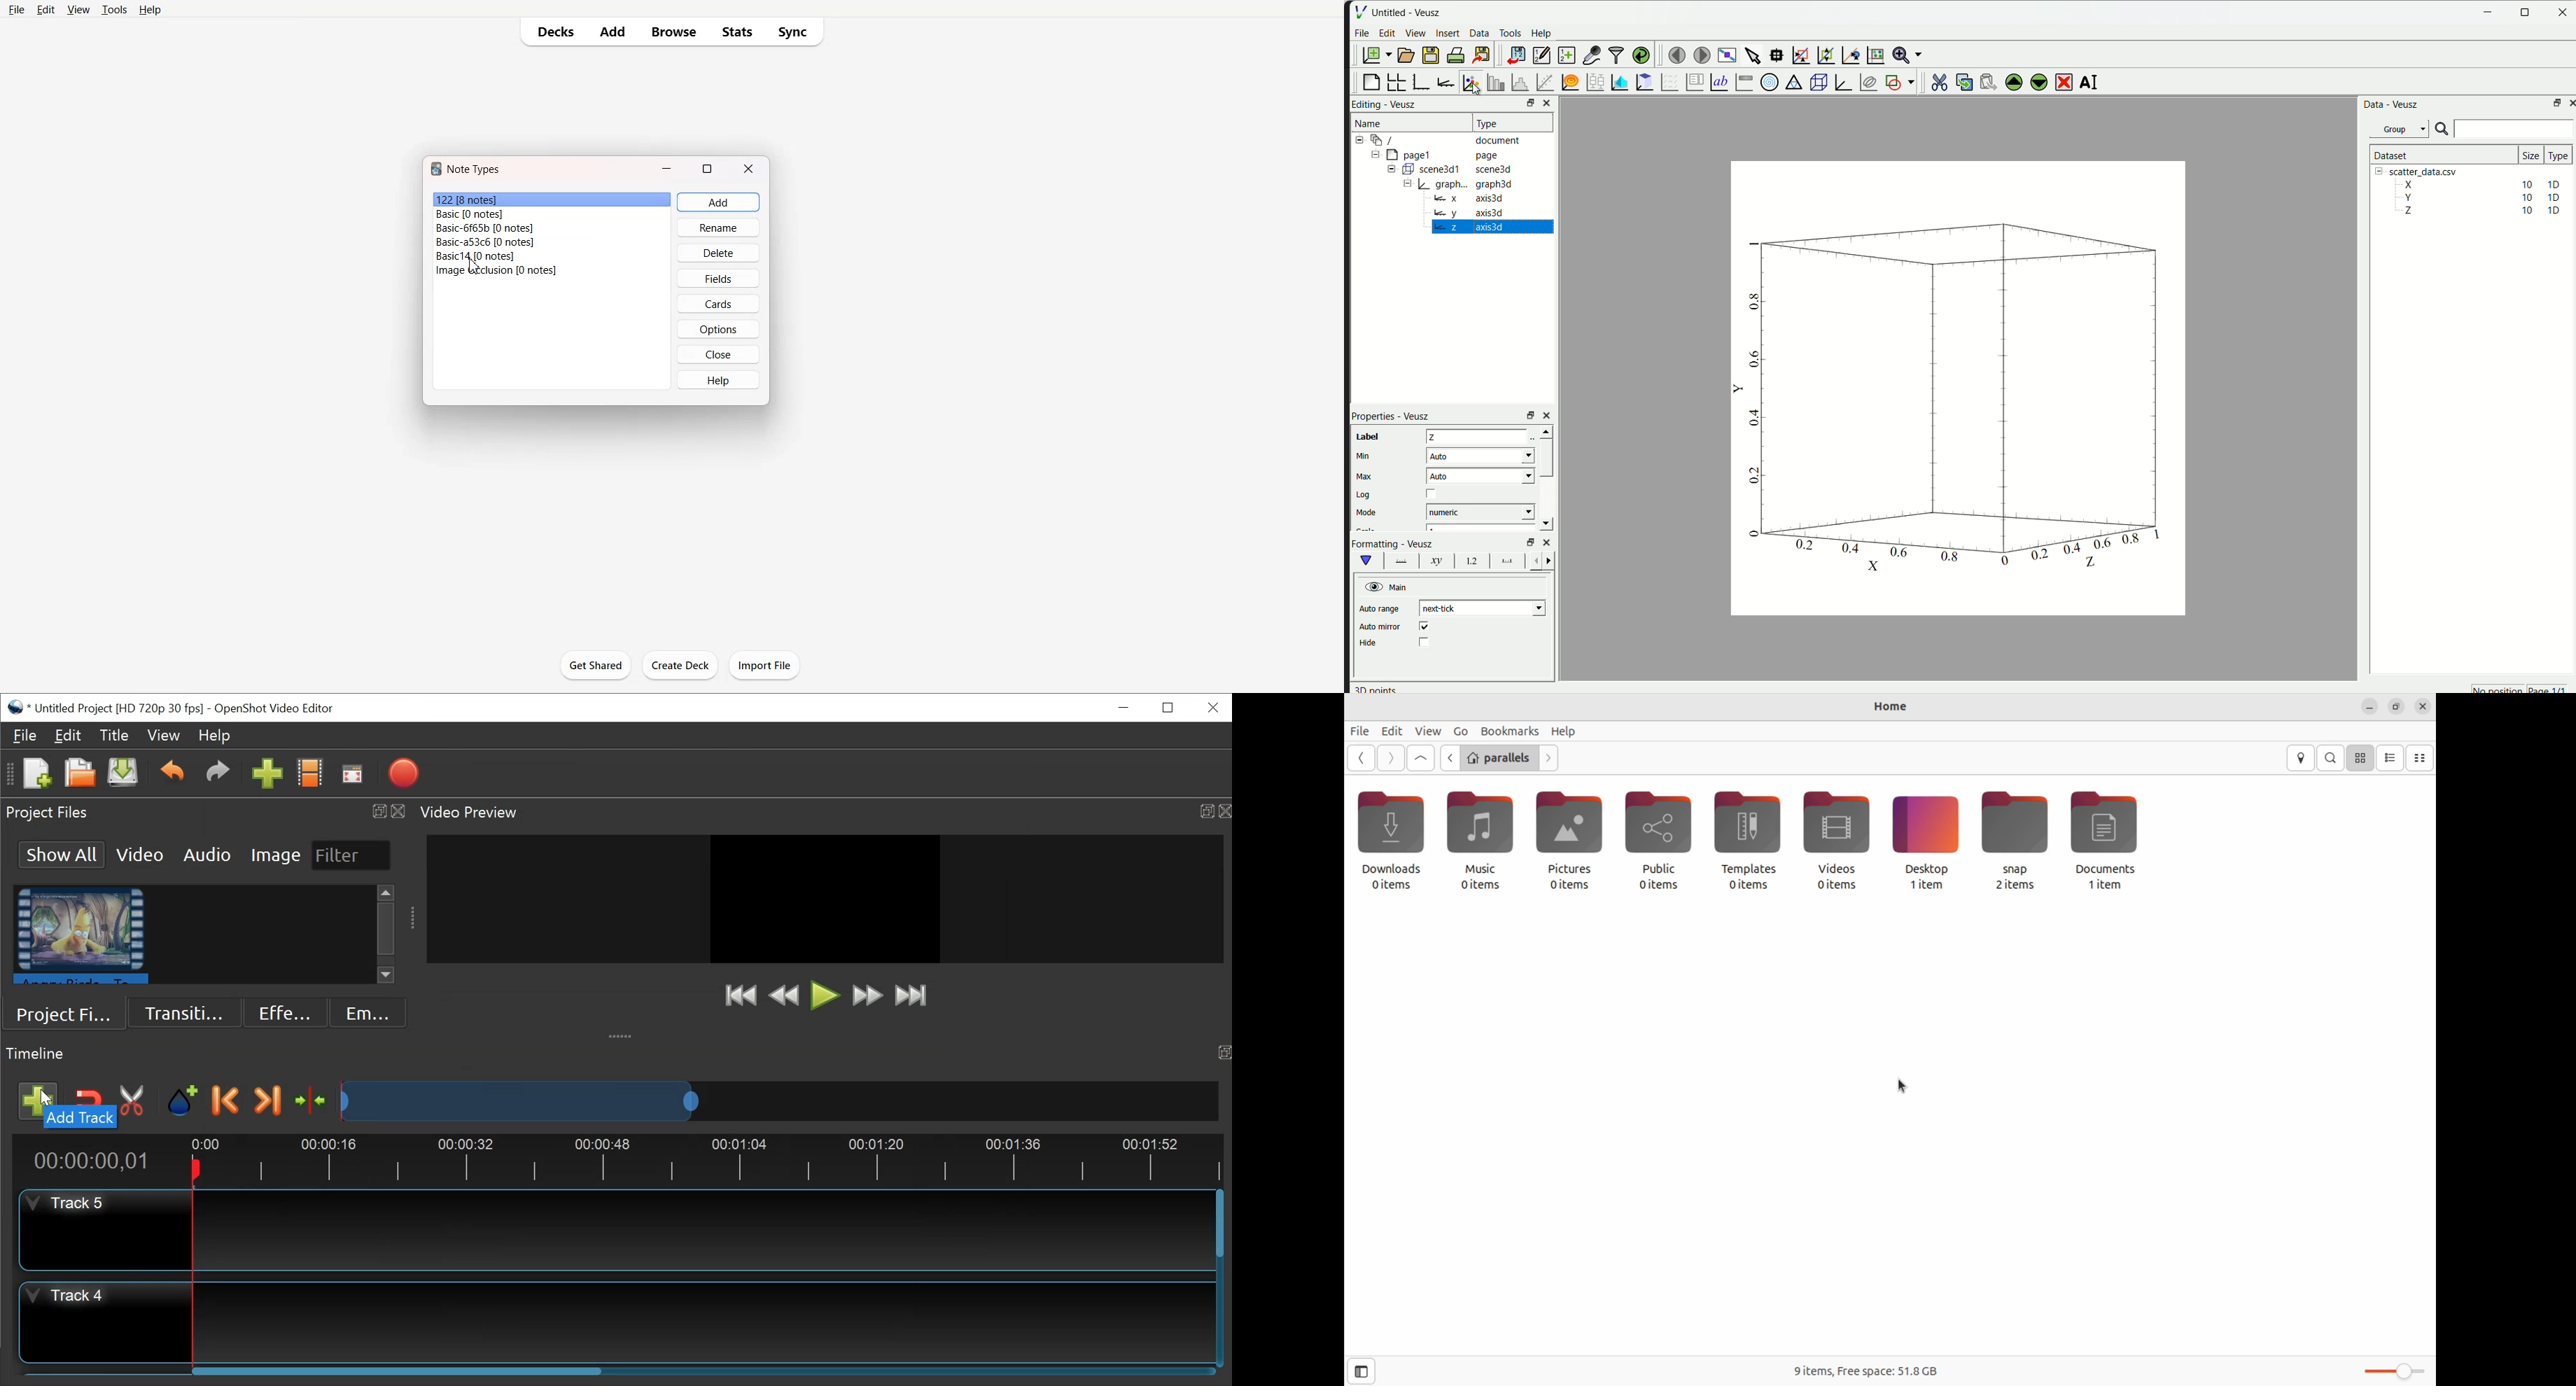 This screenshot has height=1400, width=2576. What do you see at coordinates (1541, 32) in the screenshot?
I see `Help` at bounding box center [1541, 32].